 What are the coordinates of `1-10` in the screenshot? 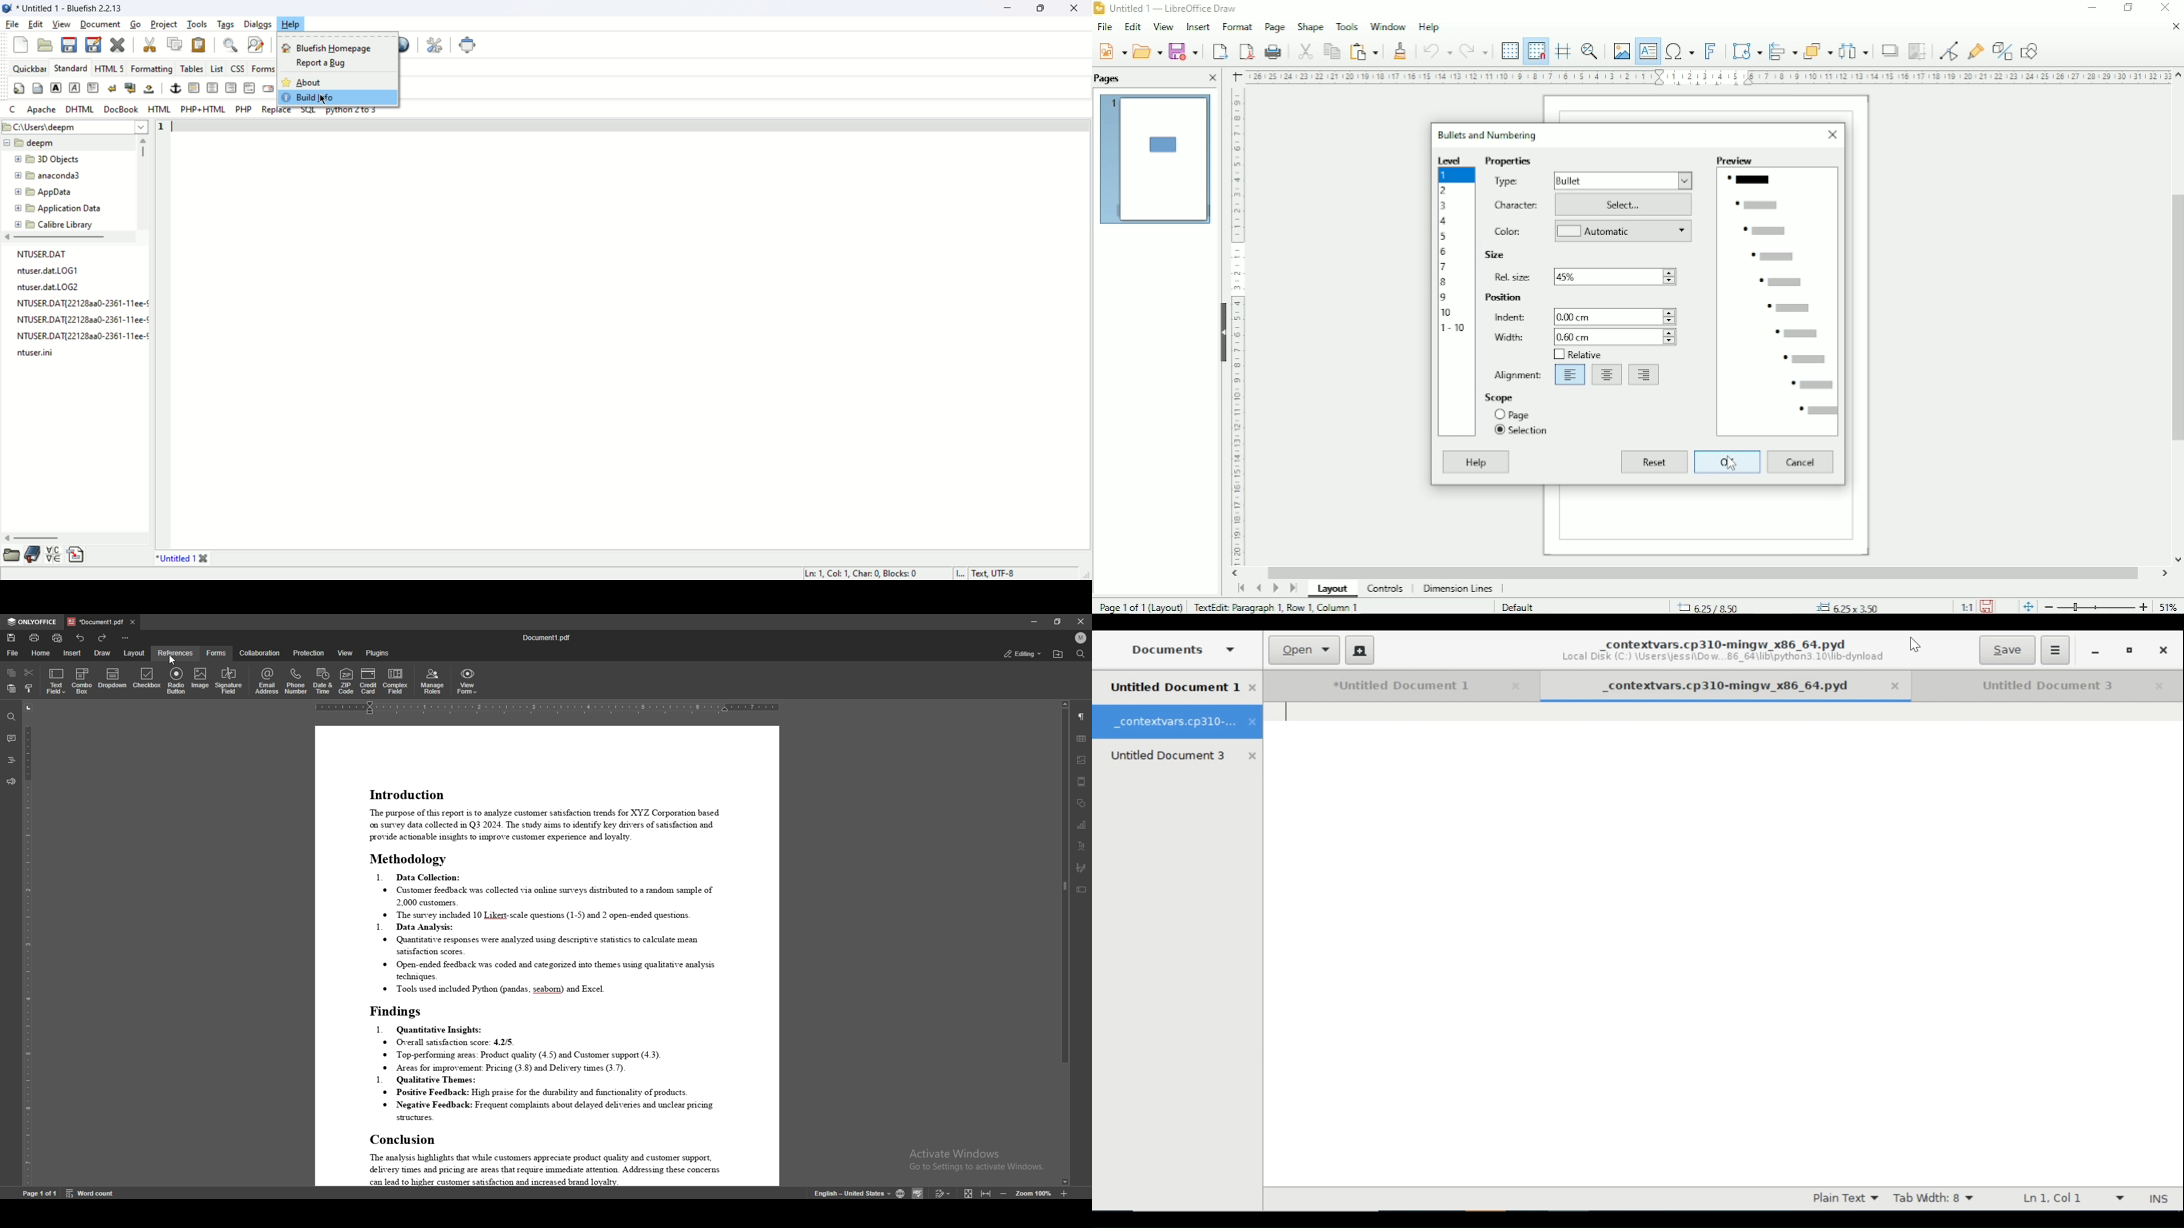 It's located at (1455, 327).